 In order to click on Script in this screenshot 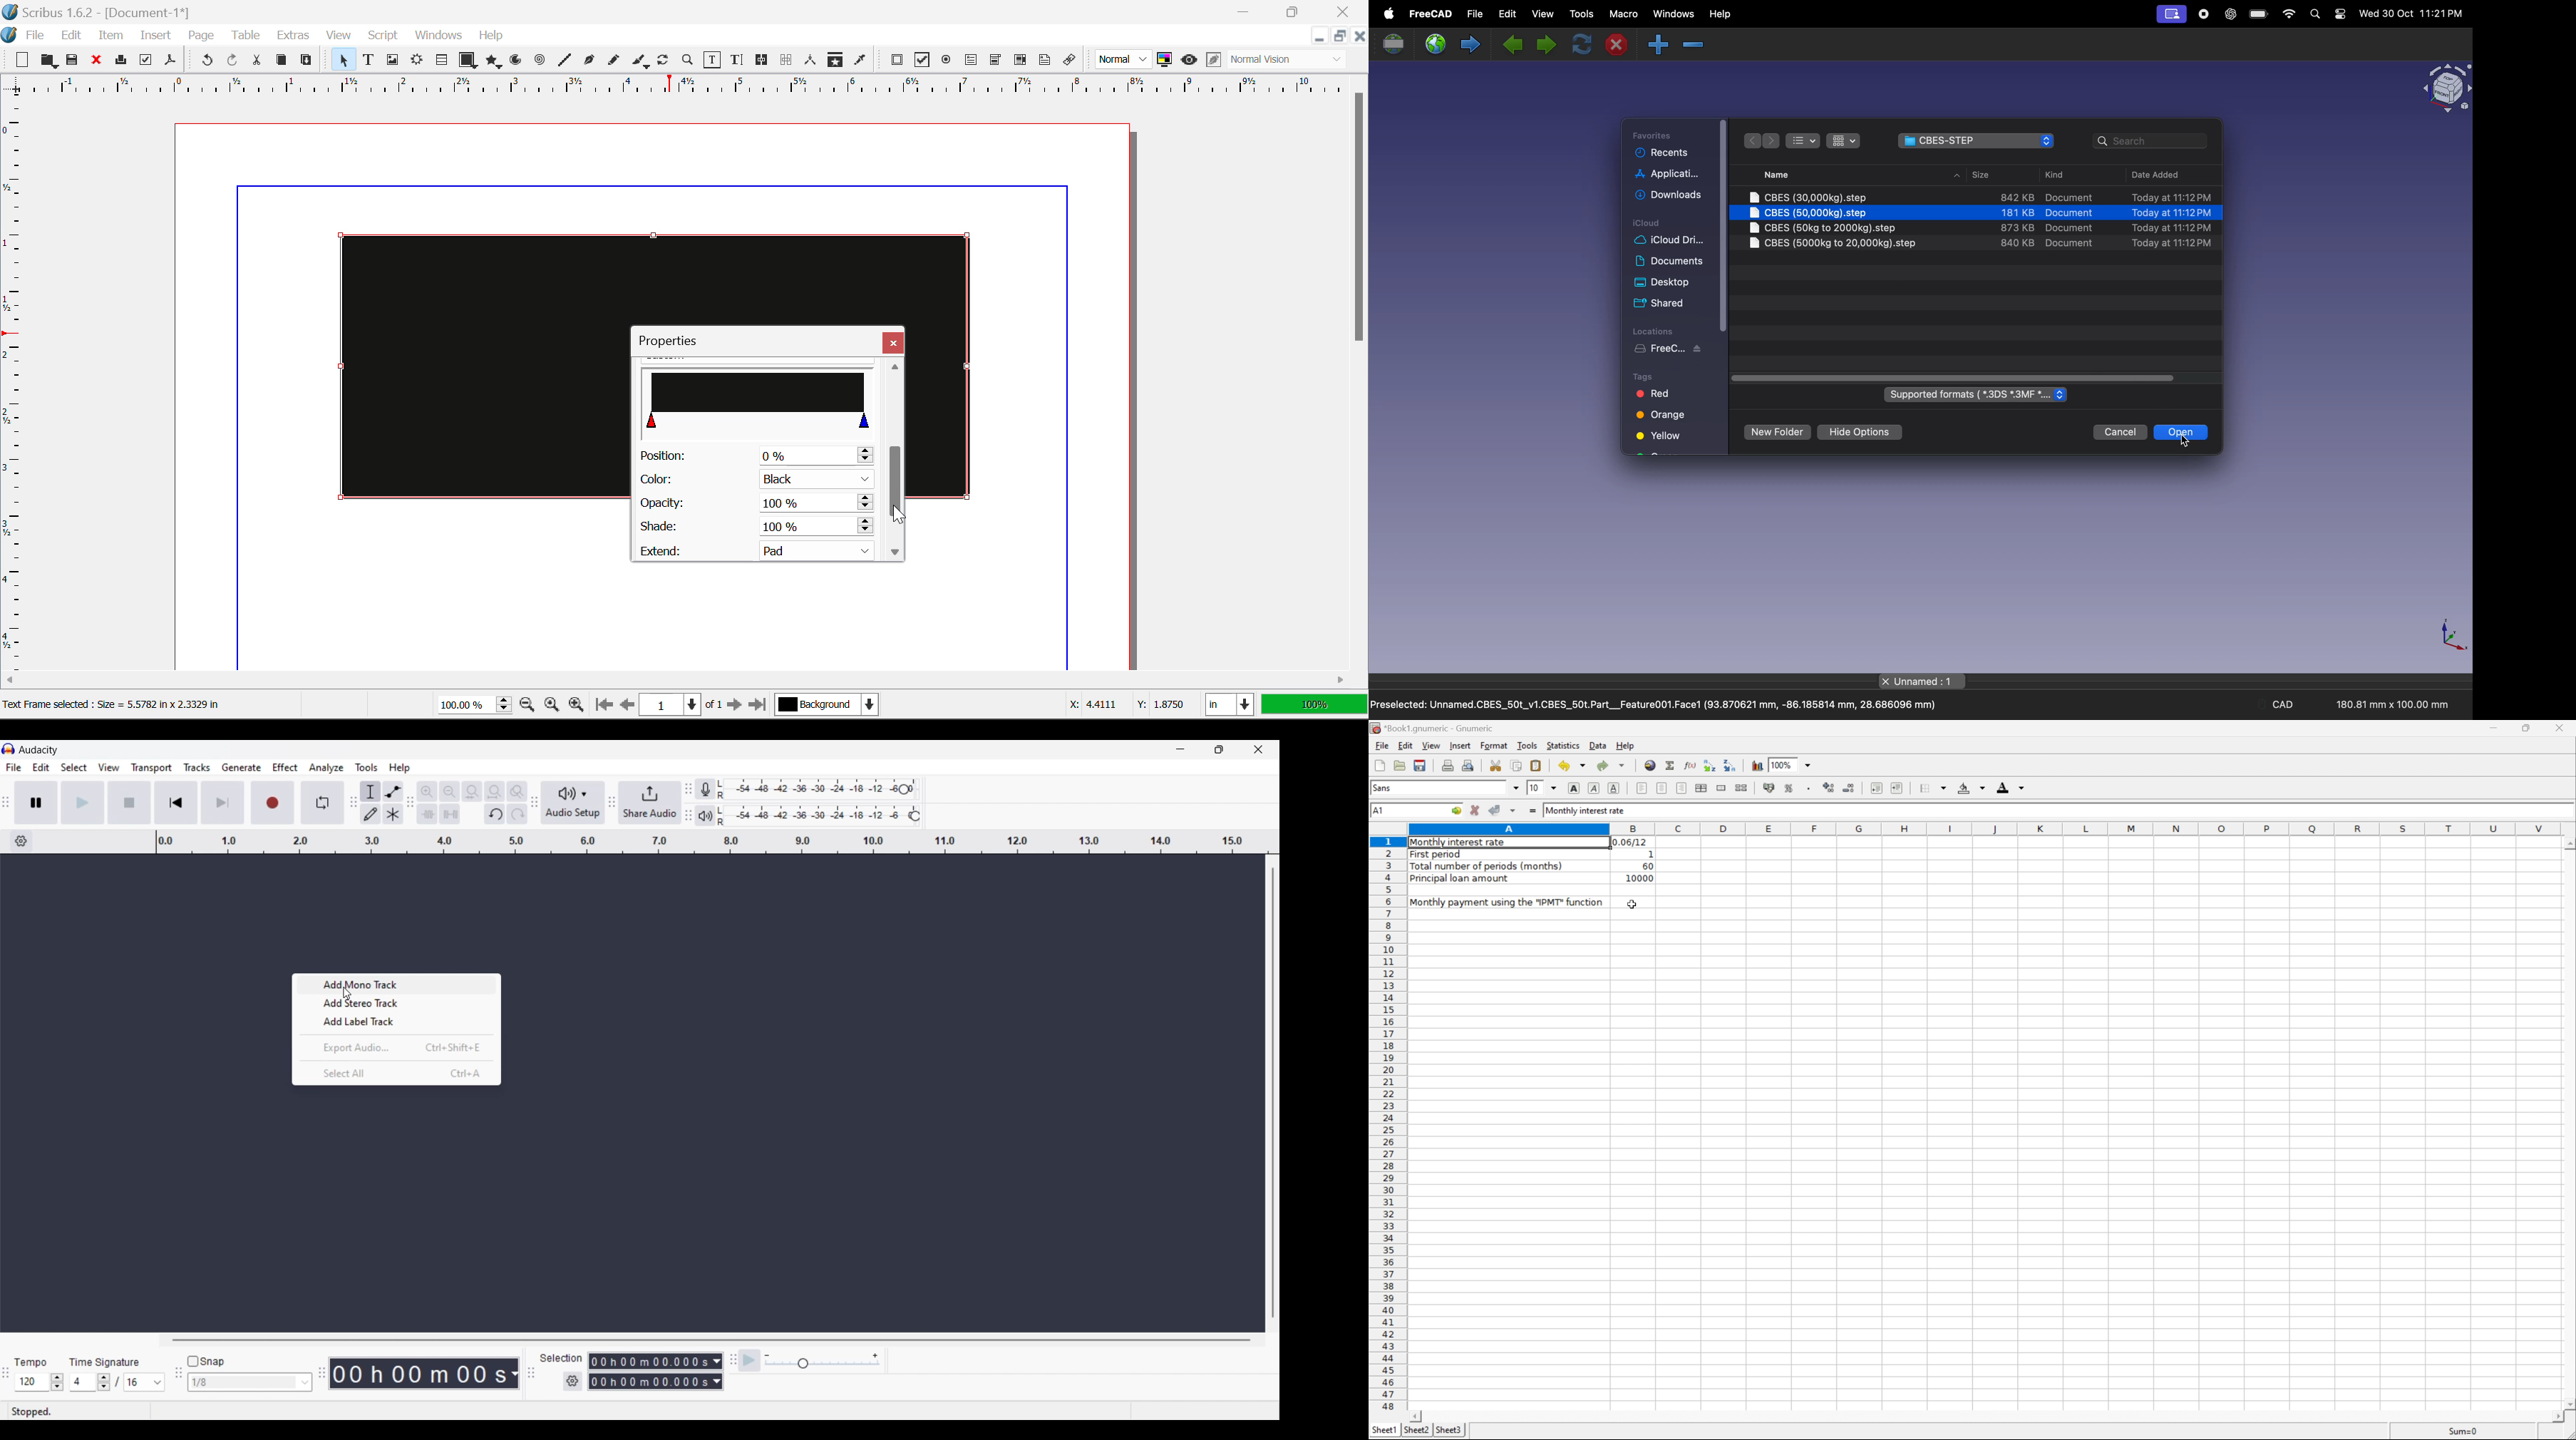, I will do `click(383, 36)`.